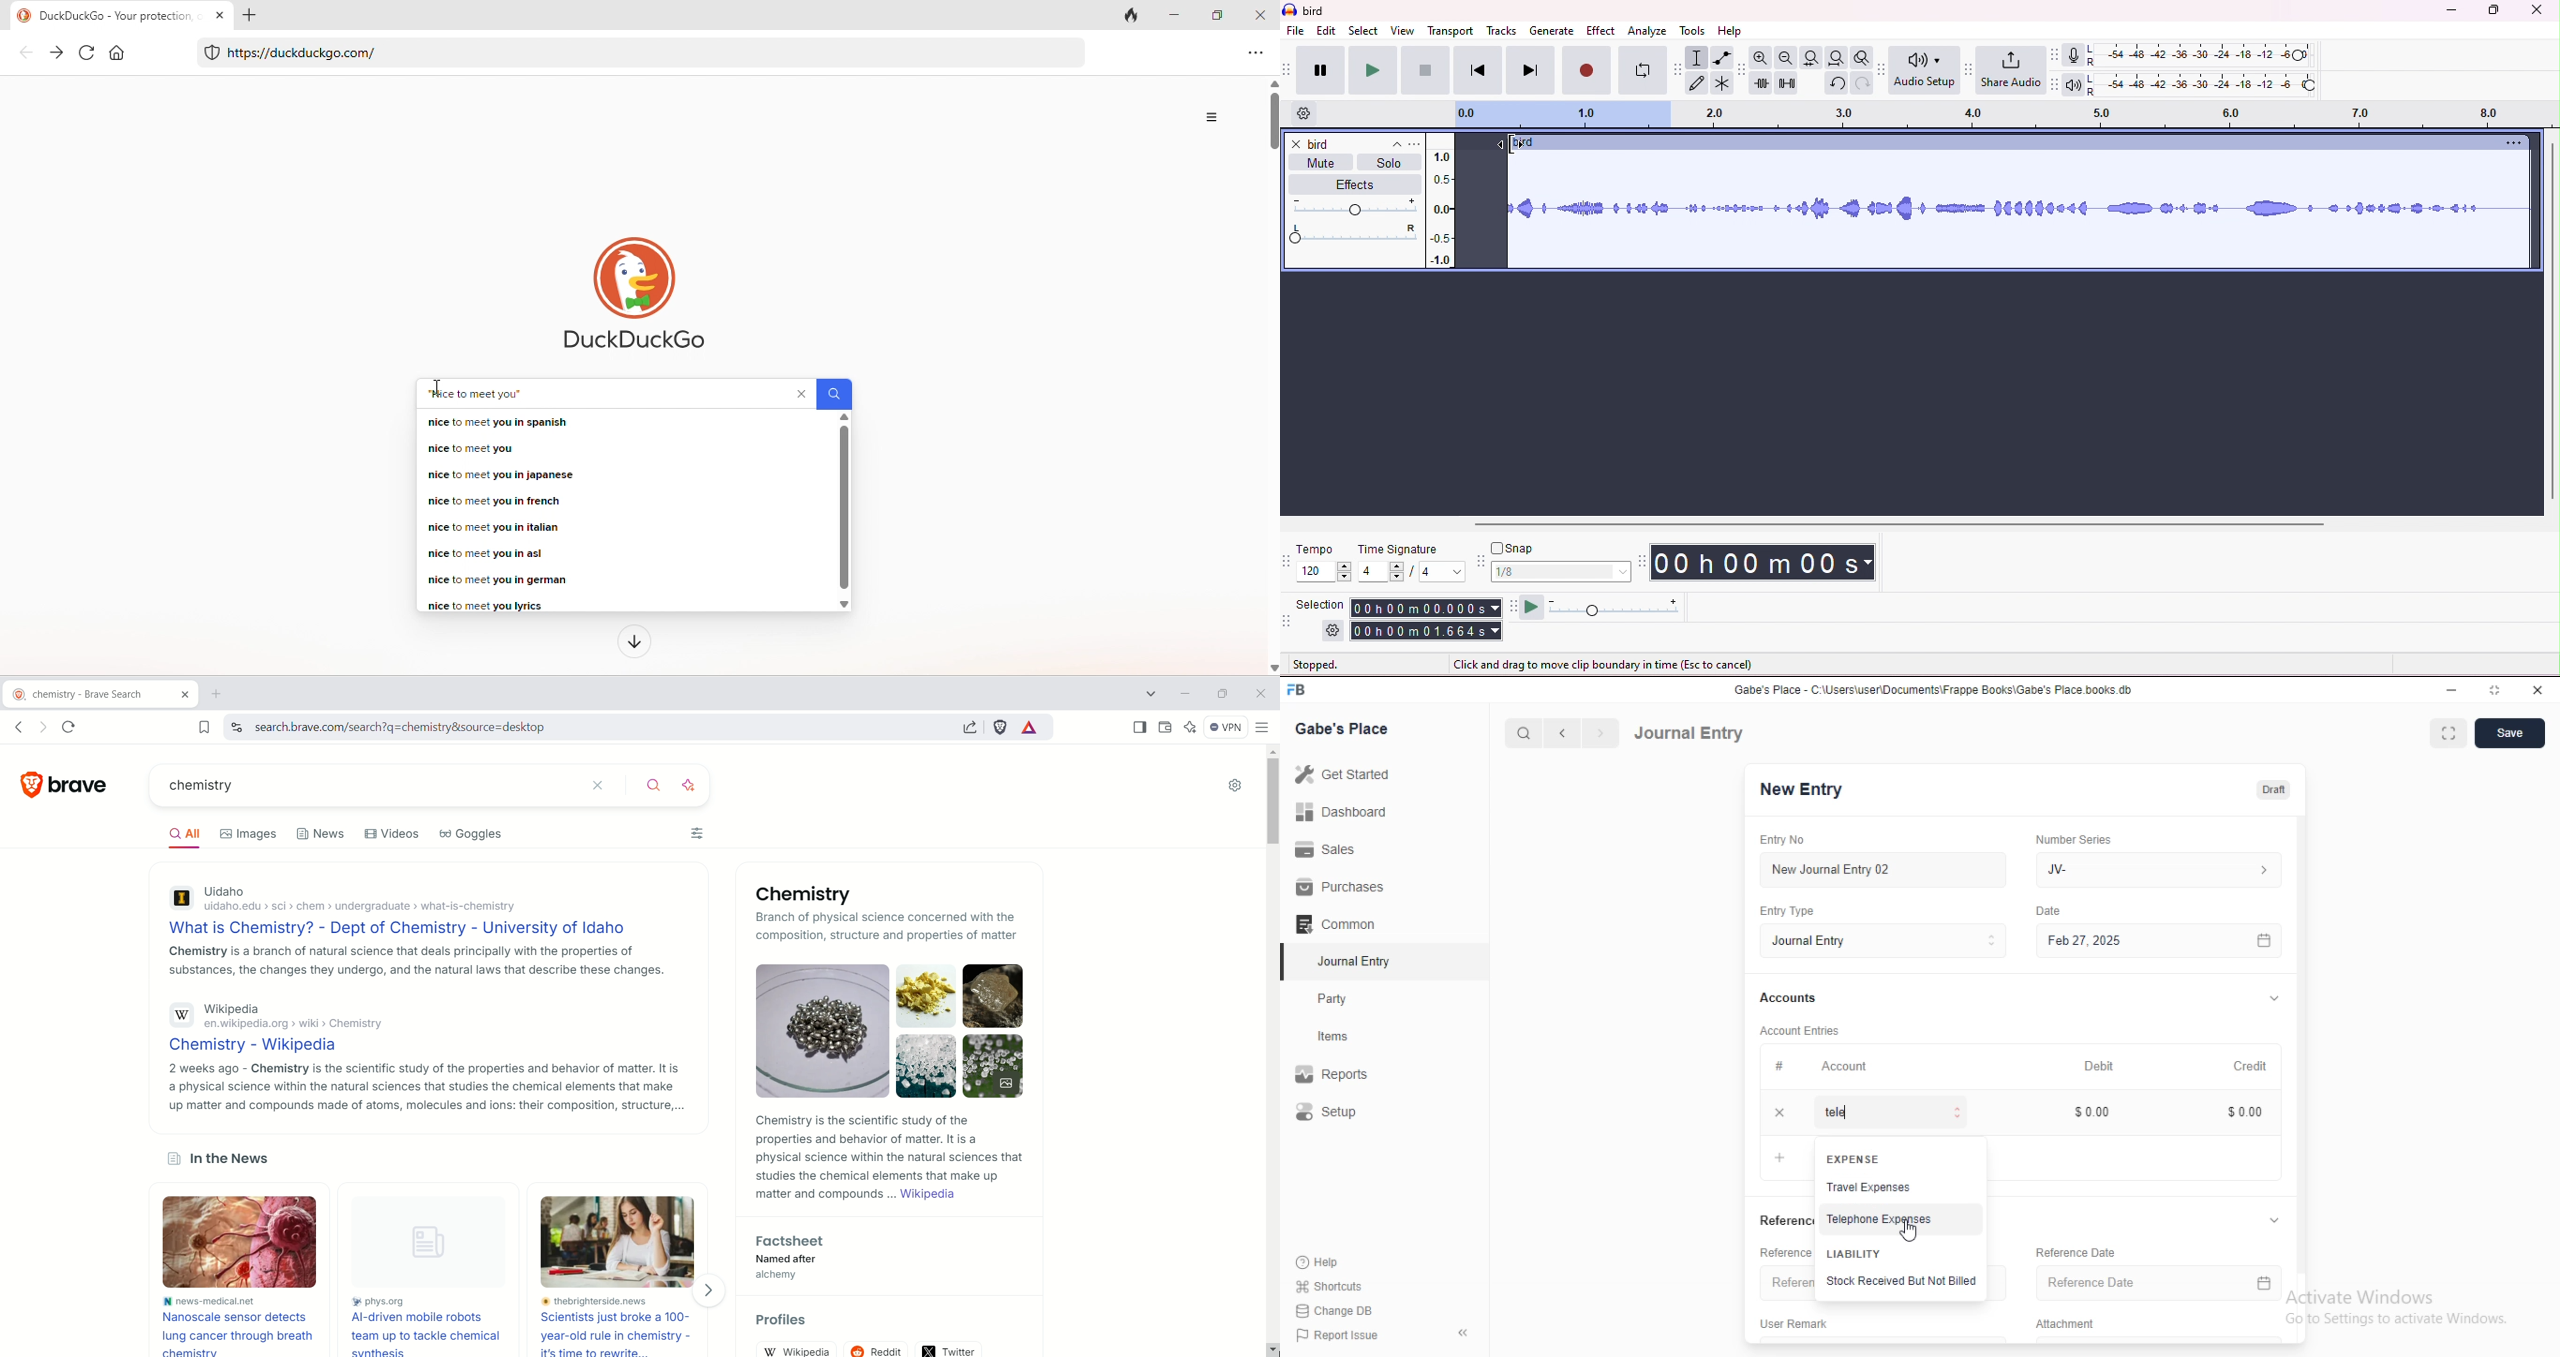 Image resolution: width=2576 pixels, height=1372 pixels. What do you see at coordinates (1599, 733) in the screenshot?
I see `Next` at bounding box center [1599, 733].